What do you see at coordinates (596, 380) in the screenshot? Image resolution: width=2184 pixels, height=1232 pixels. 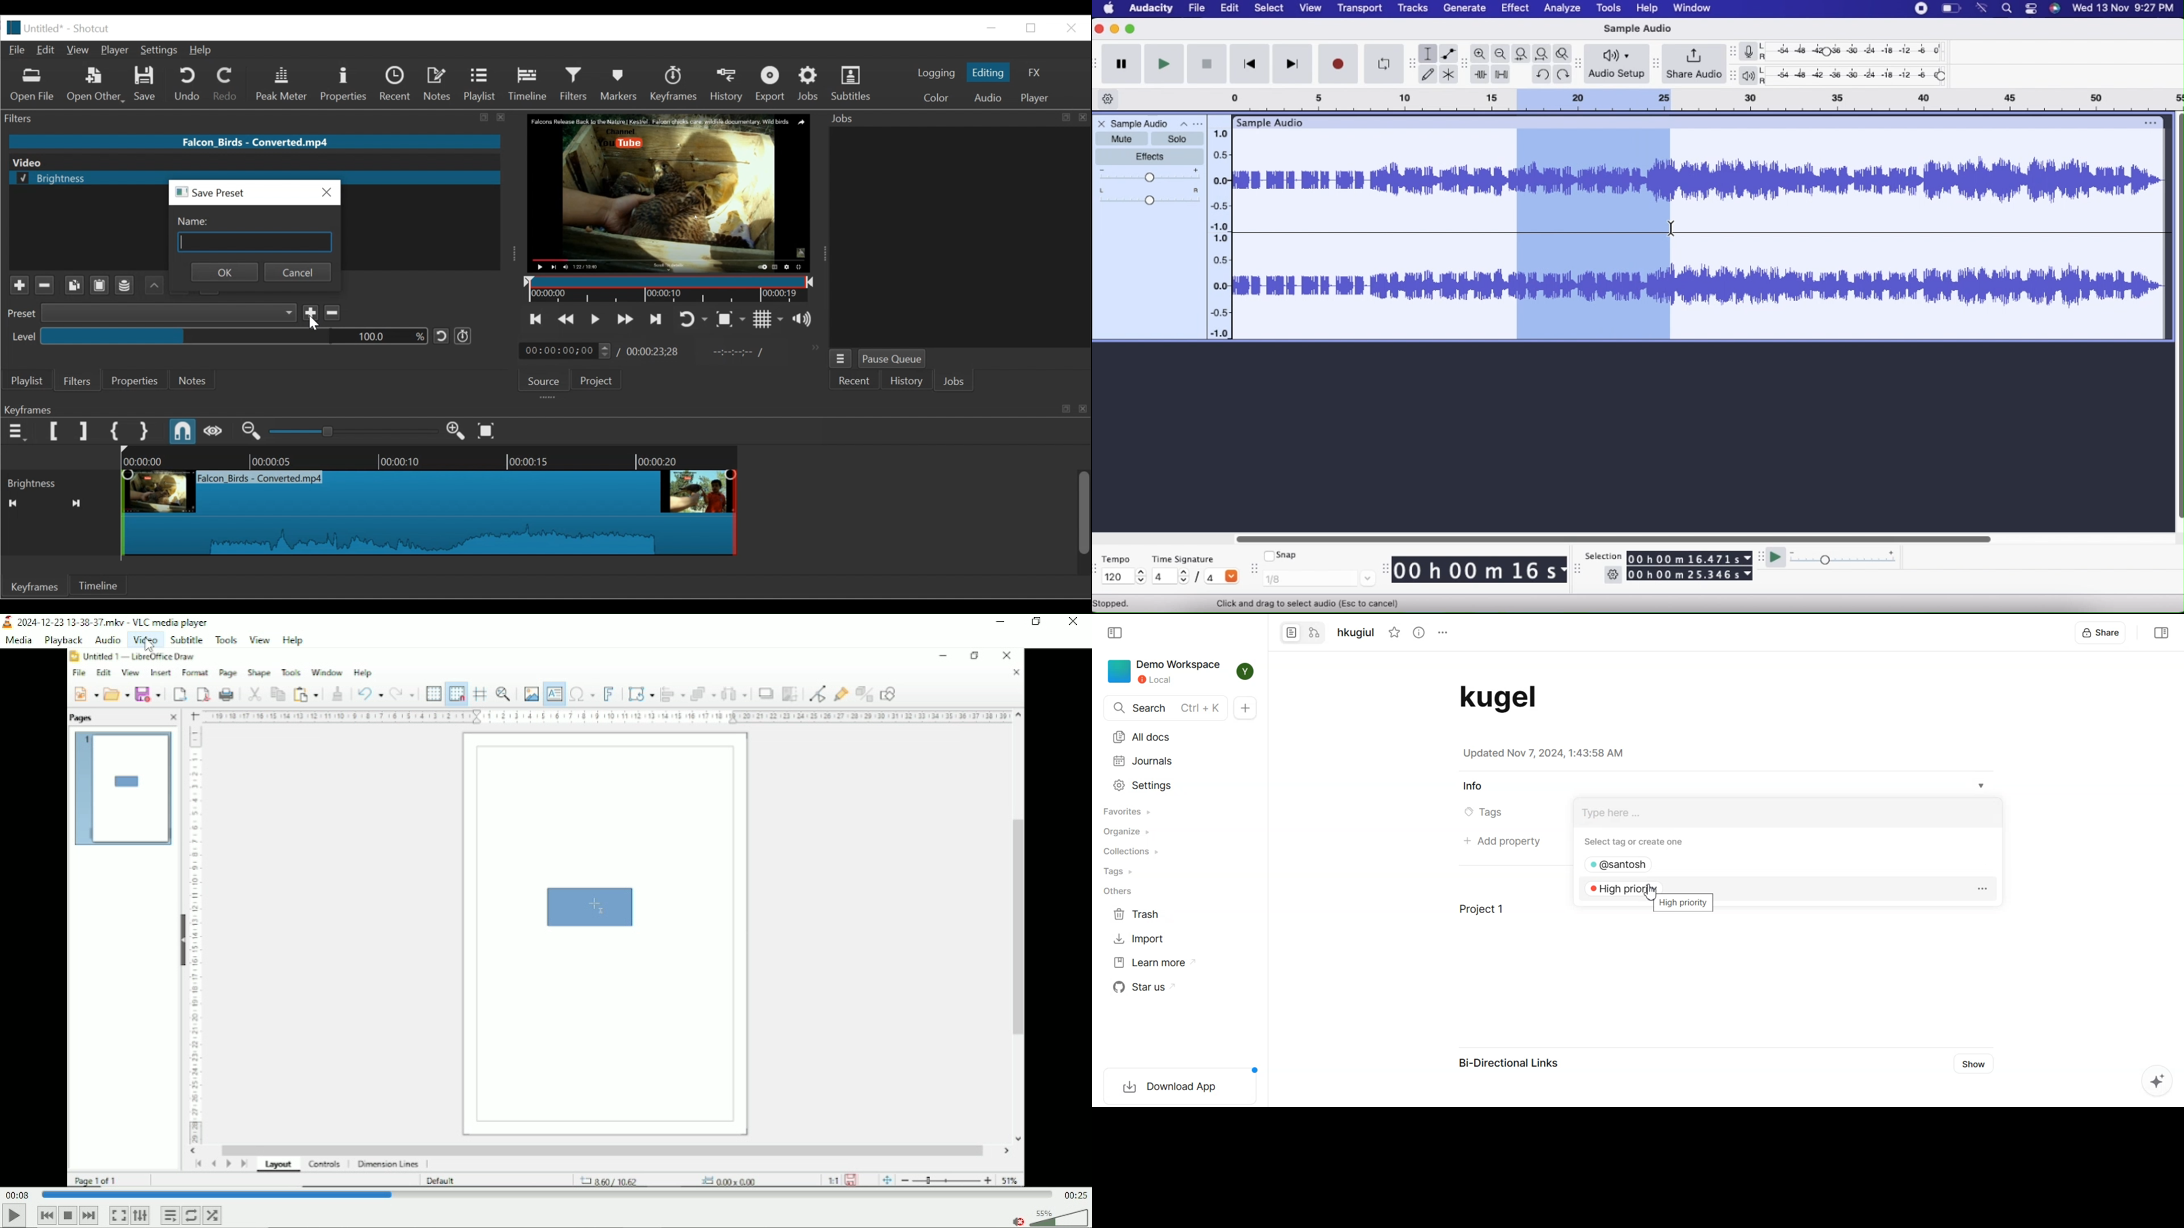 I see `Project` at bounding box center [596, 380].